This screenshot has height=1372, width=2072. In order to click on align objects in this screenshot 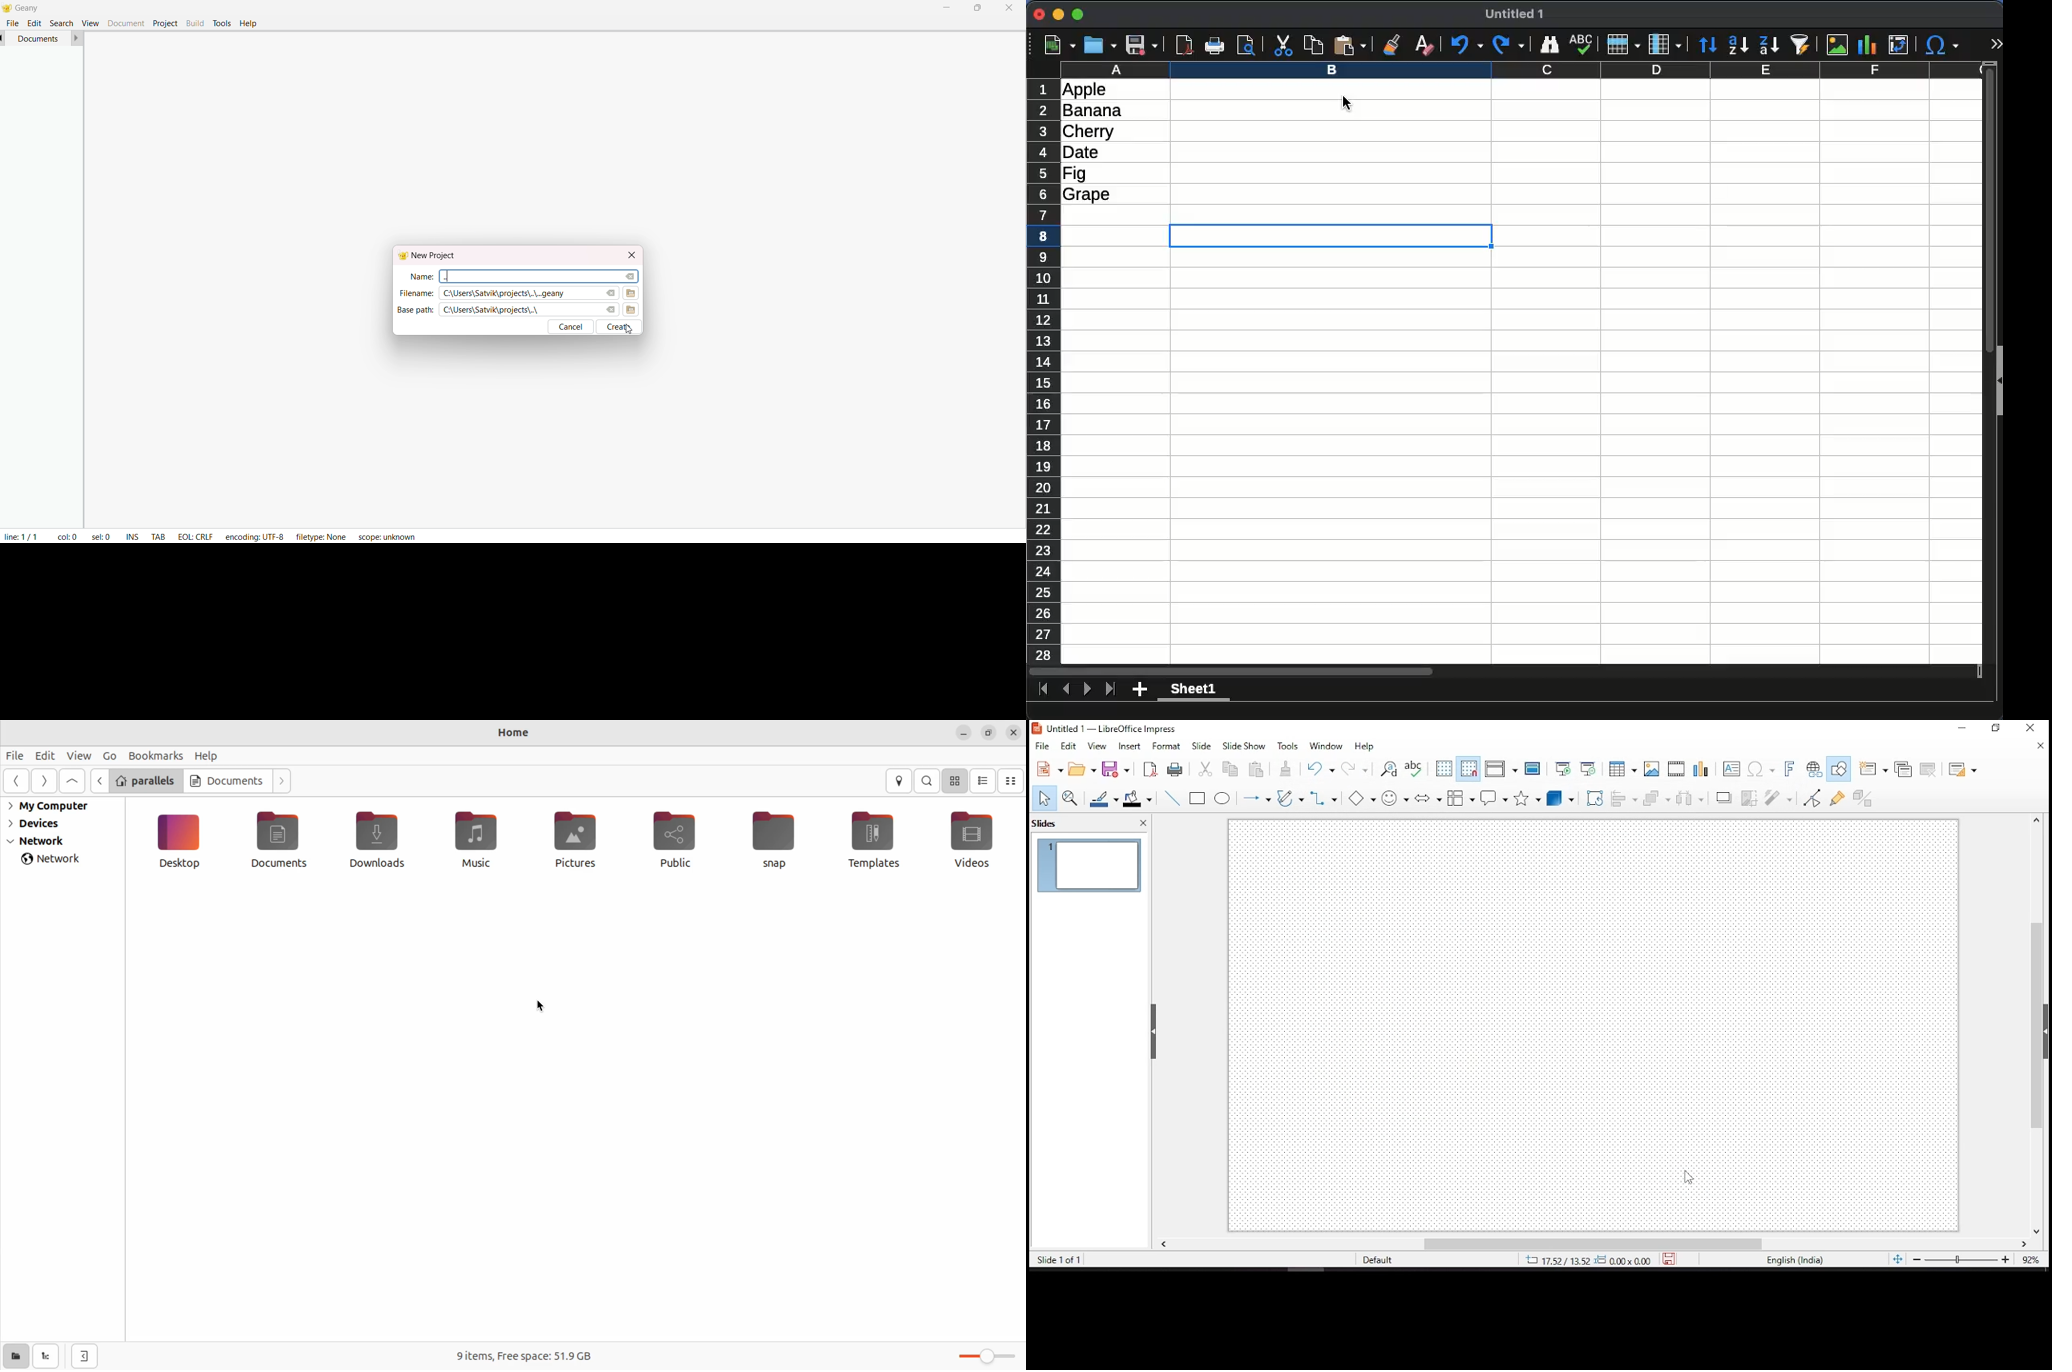, I will do `click(1623, 799)`.